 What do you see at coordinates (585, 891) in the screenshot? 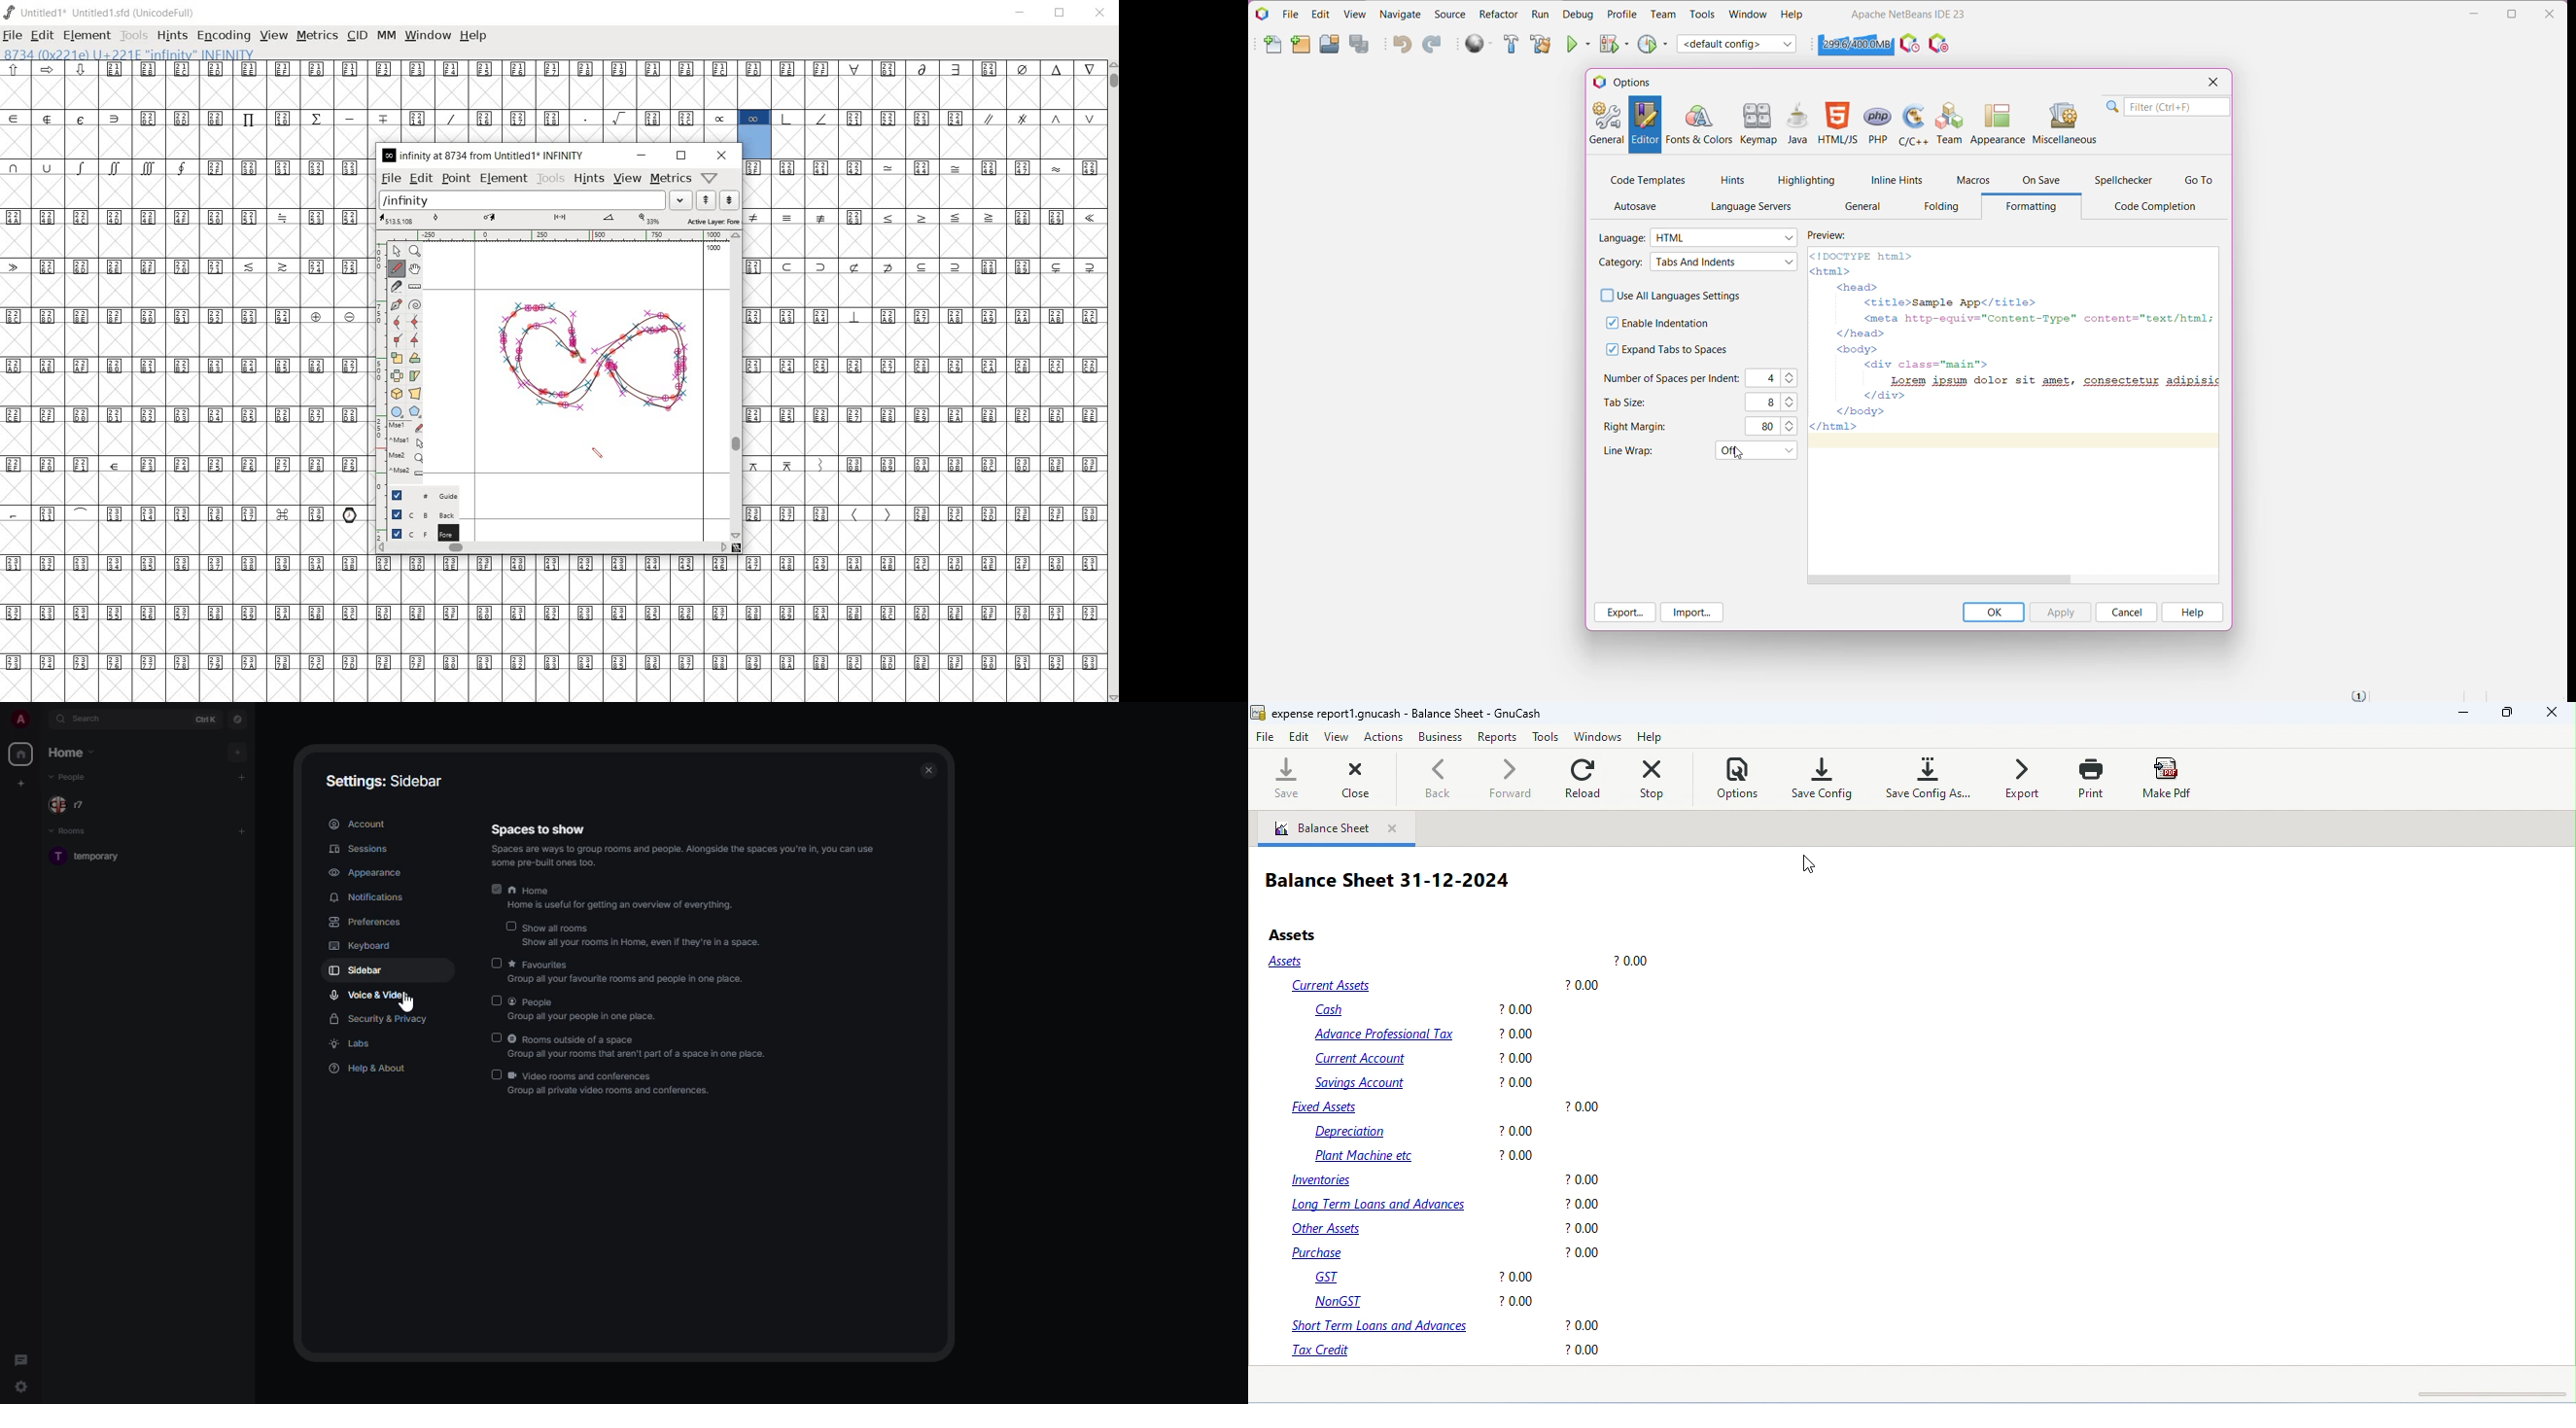
I see `home` at bounding box center [585, 891].